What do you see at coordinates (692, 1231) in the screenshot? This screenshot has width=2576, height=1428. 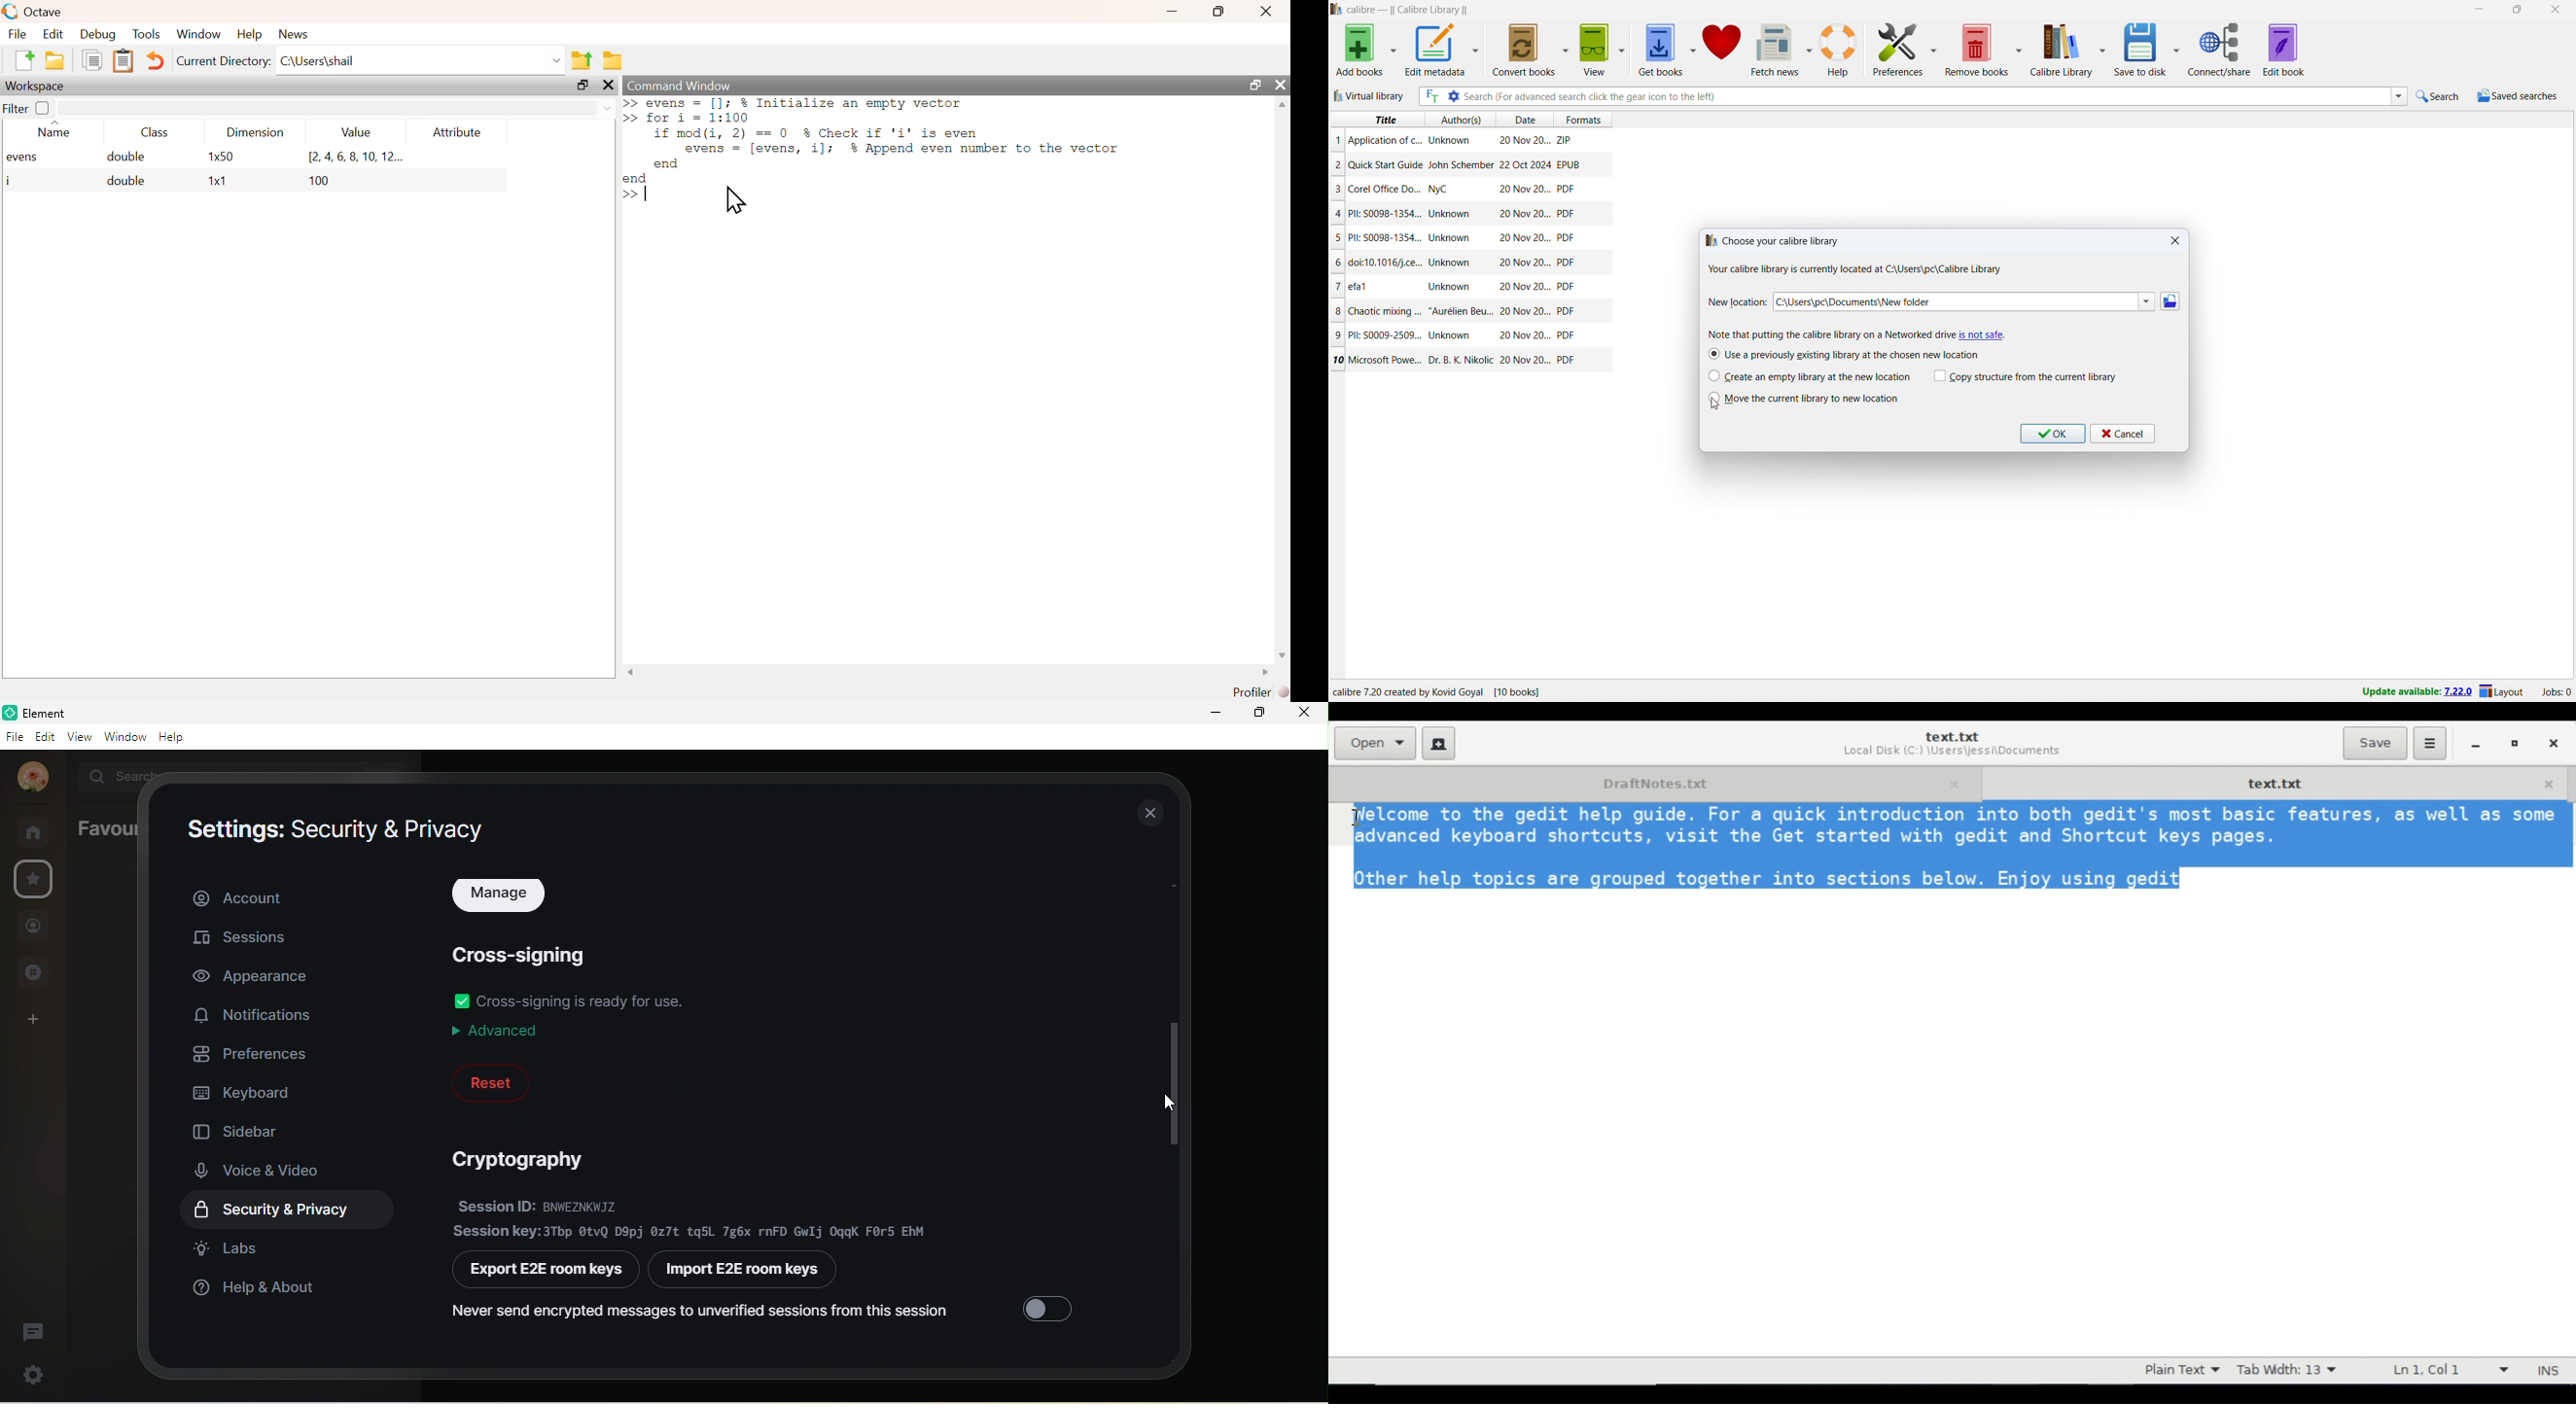 I see `session key:3tbp 0tvq d9pj 0z7t tq5l 7g6x rnfd gwij 0qqk for5 ehm` at bounding box center [692, 1231].